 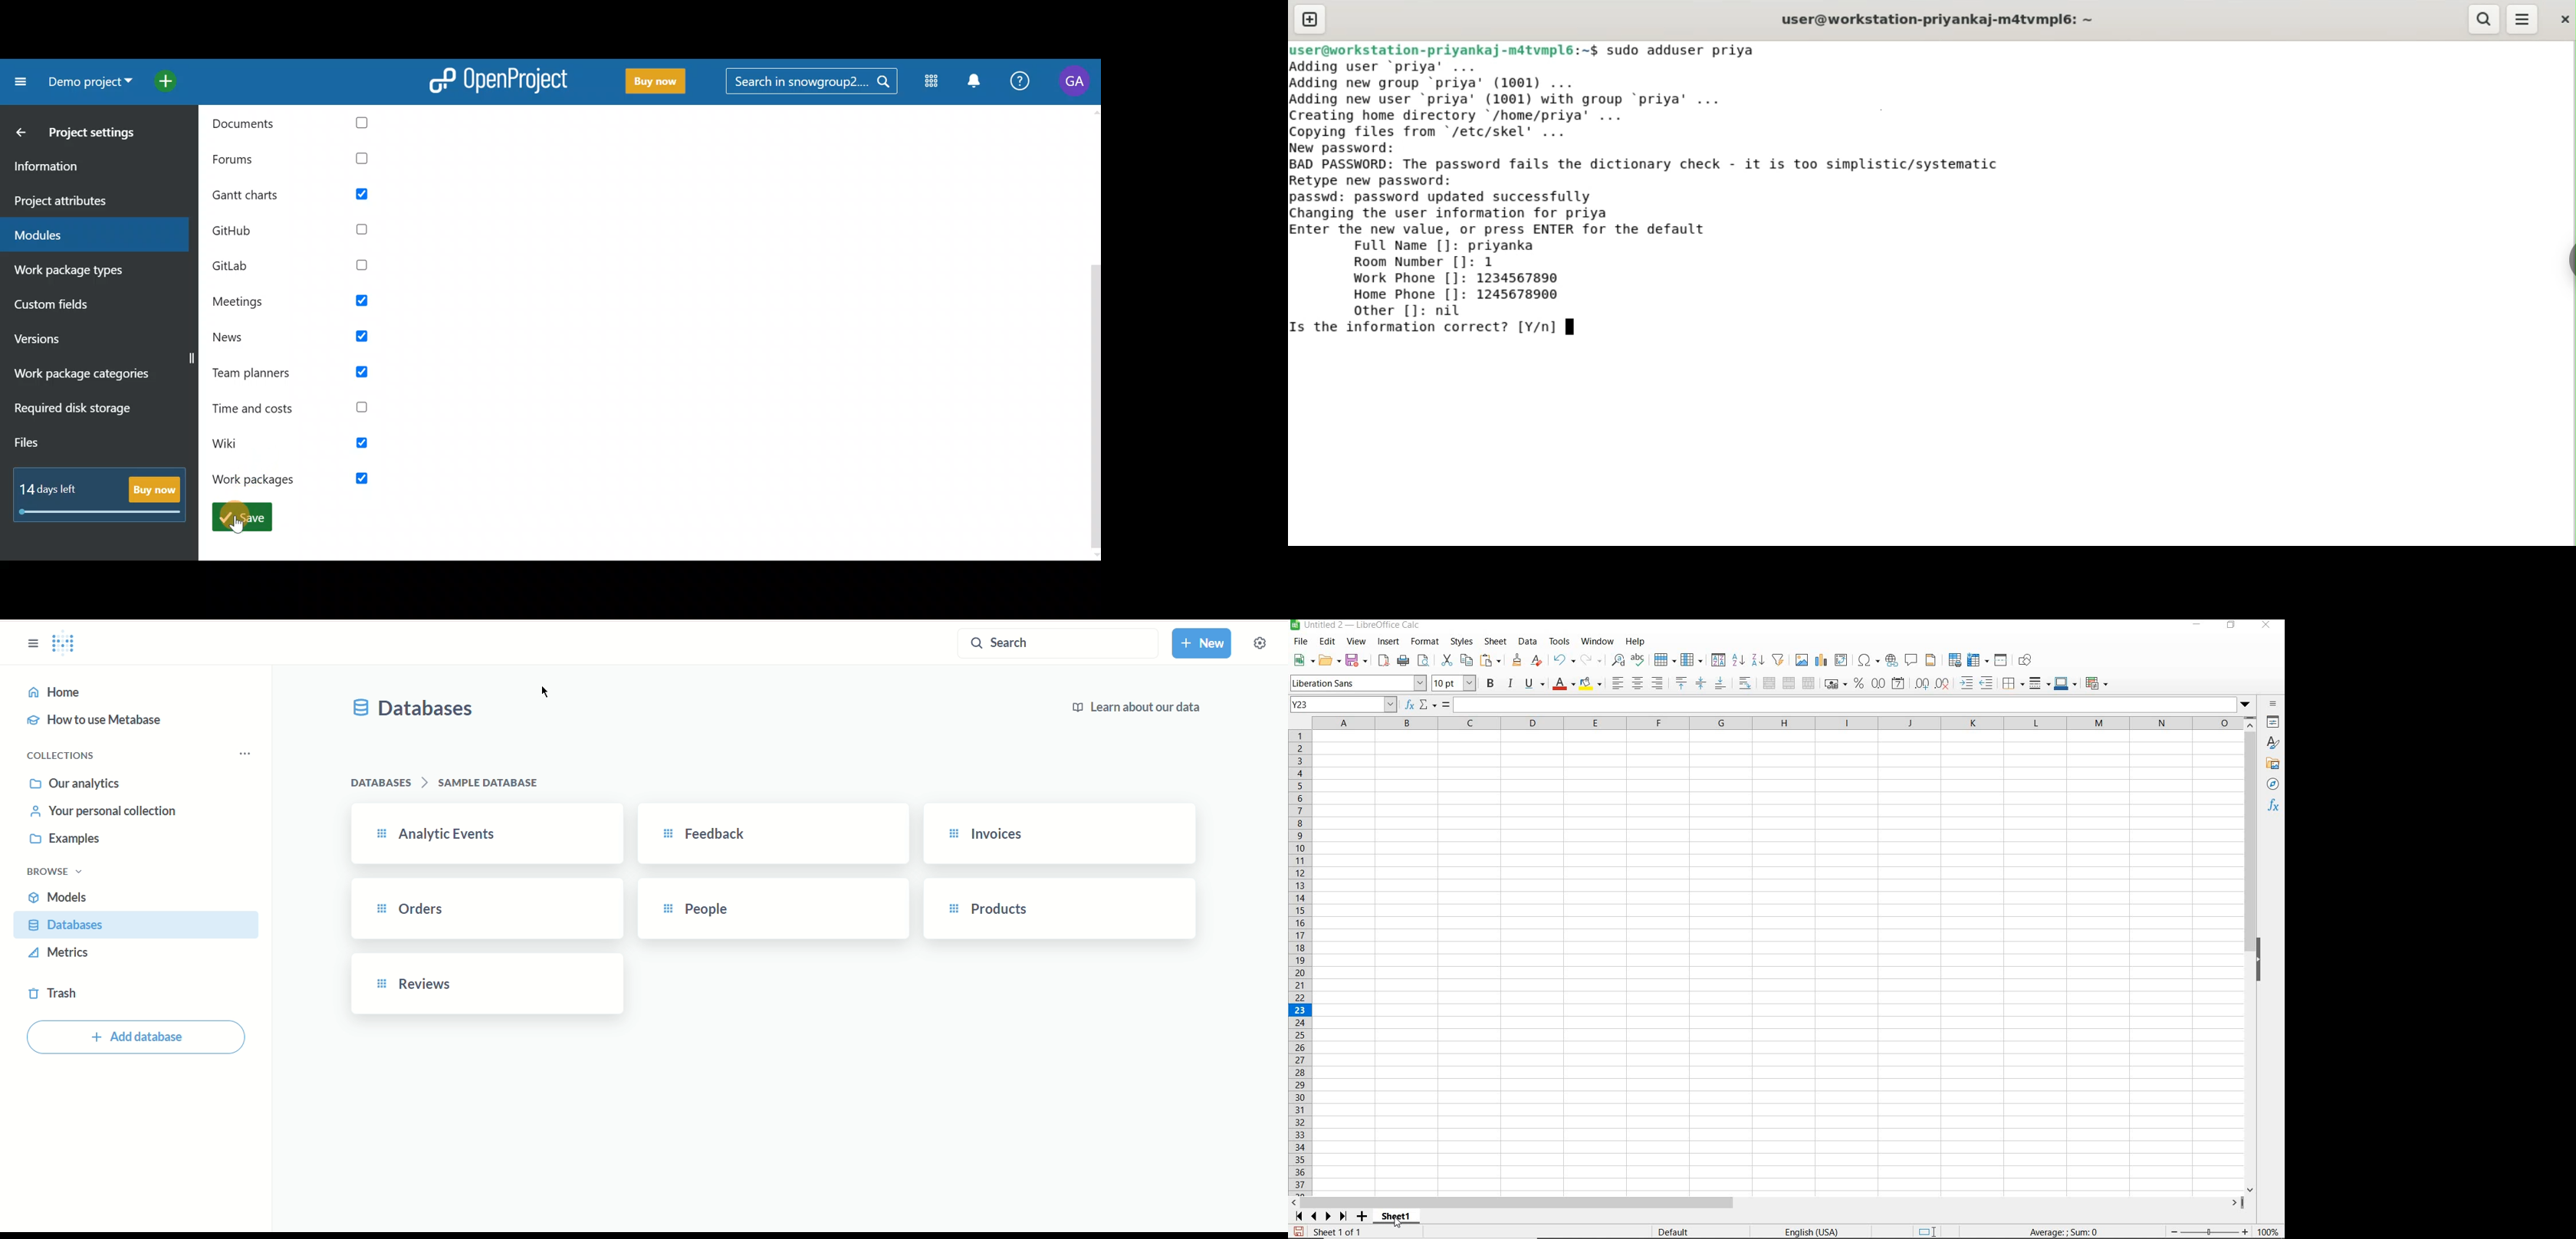 What do you see at coordinates (1455, 684) in the screenshot?
I see `FONT SIZE` at bounding box center [1455, 684].